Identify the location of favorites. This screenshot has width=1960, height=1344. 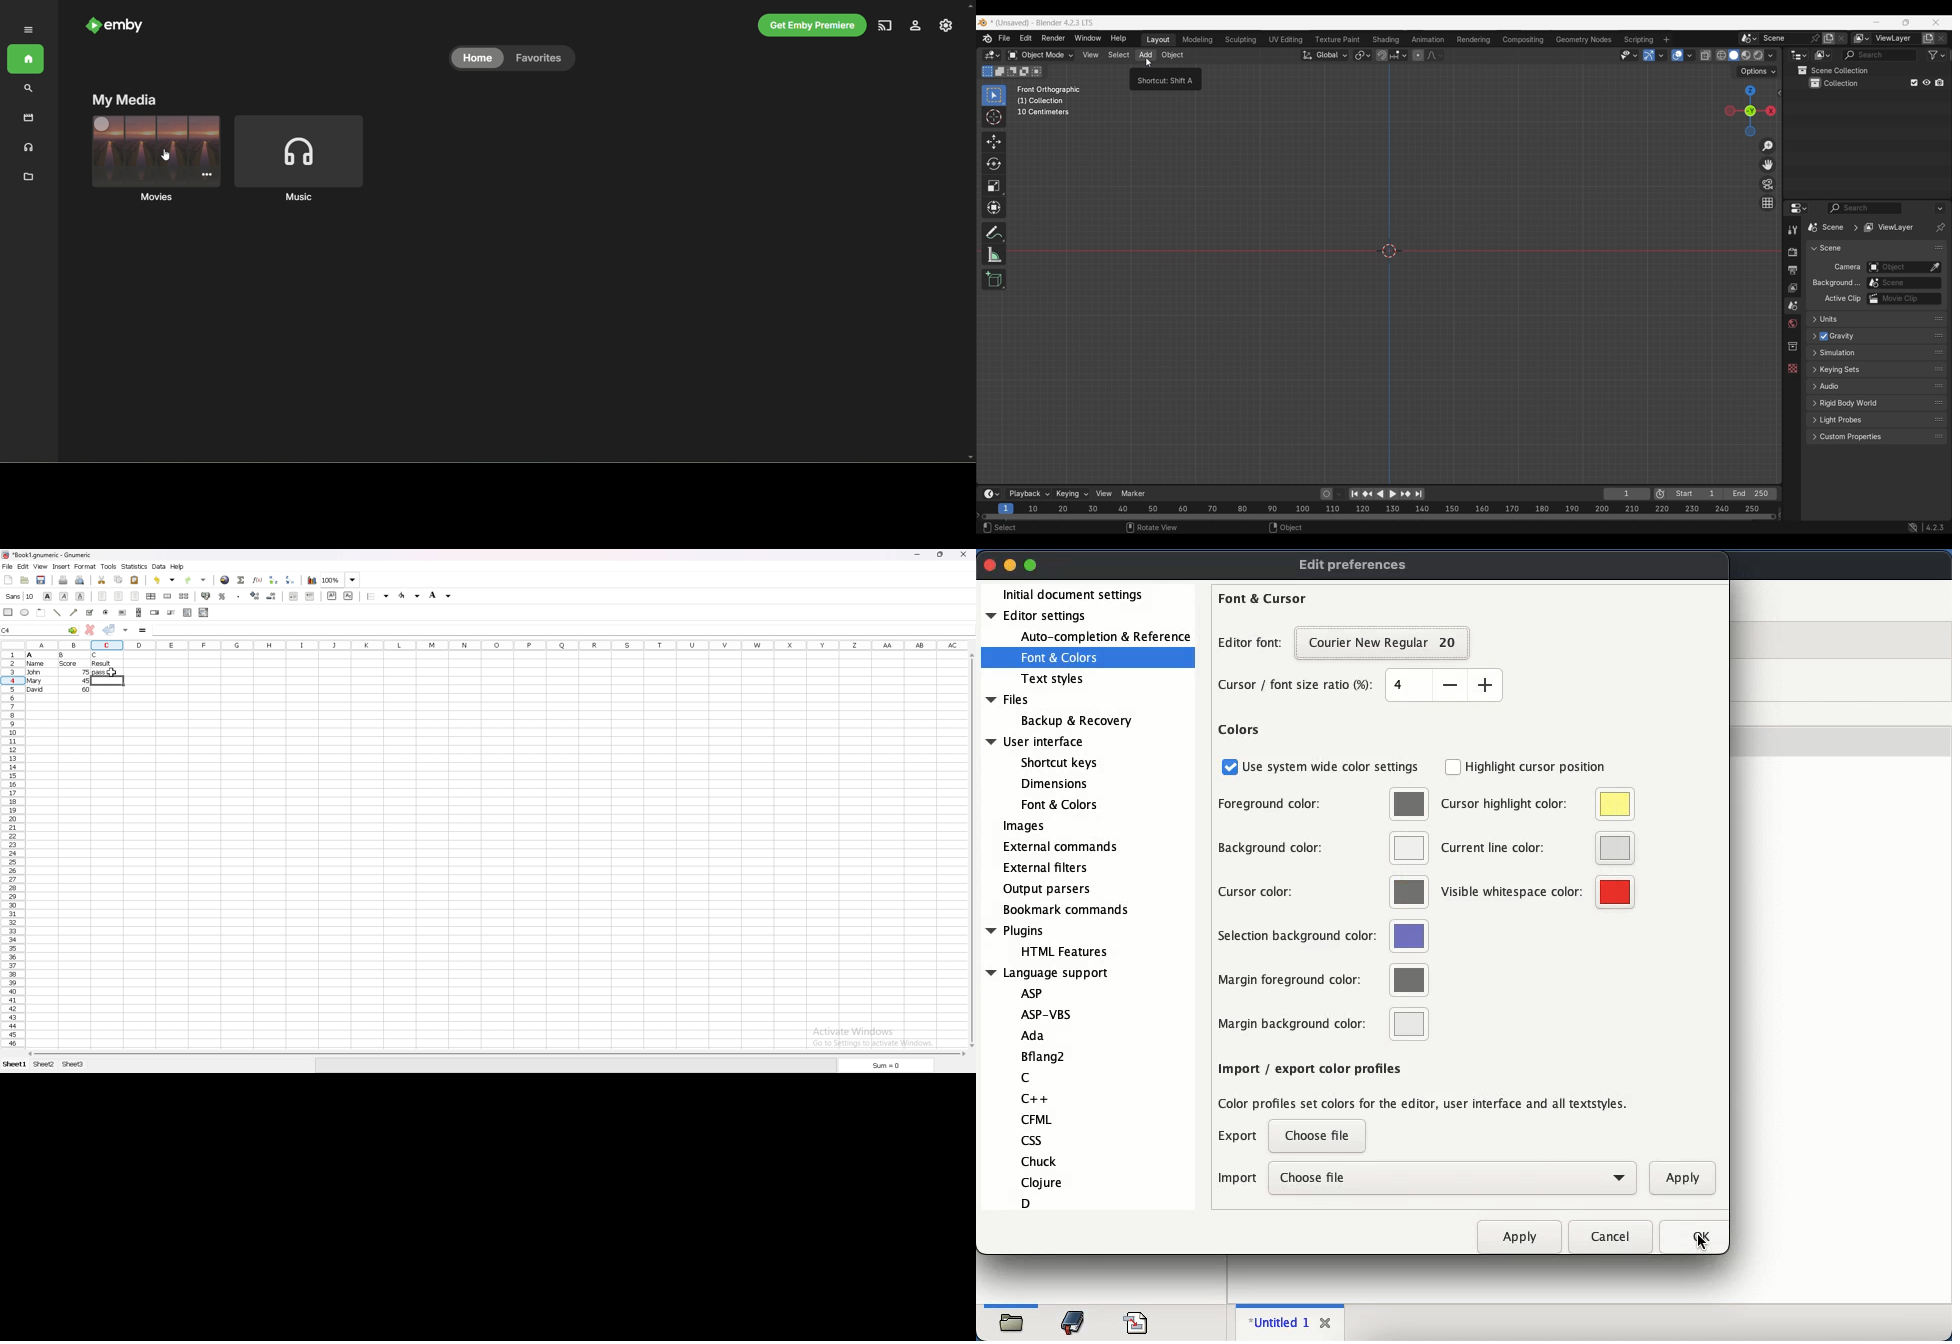
(544, 59).